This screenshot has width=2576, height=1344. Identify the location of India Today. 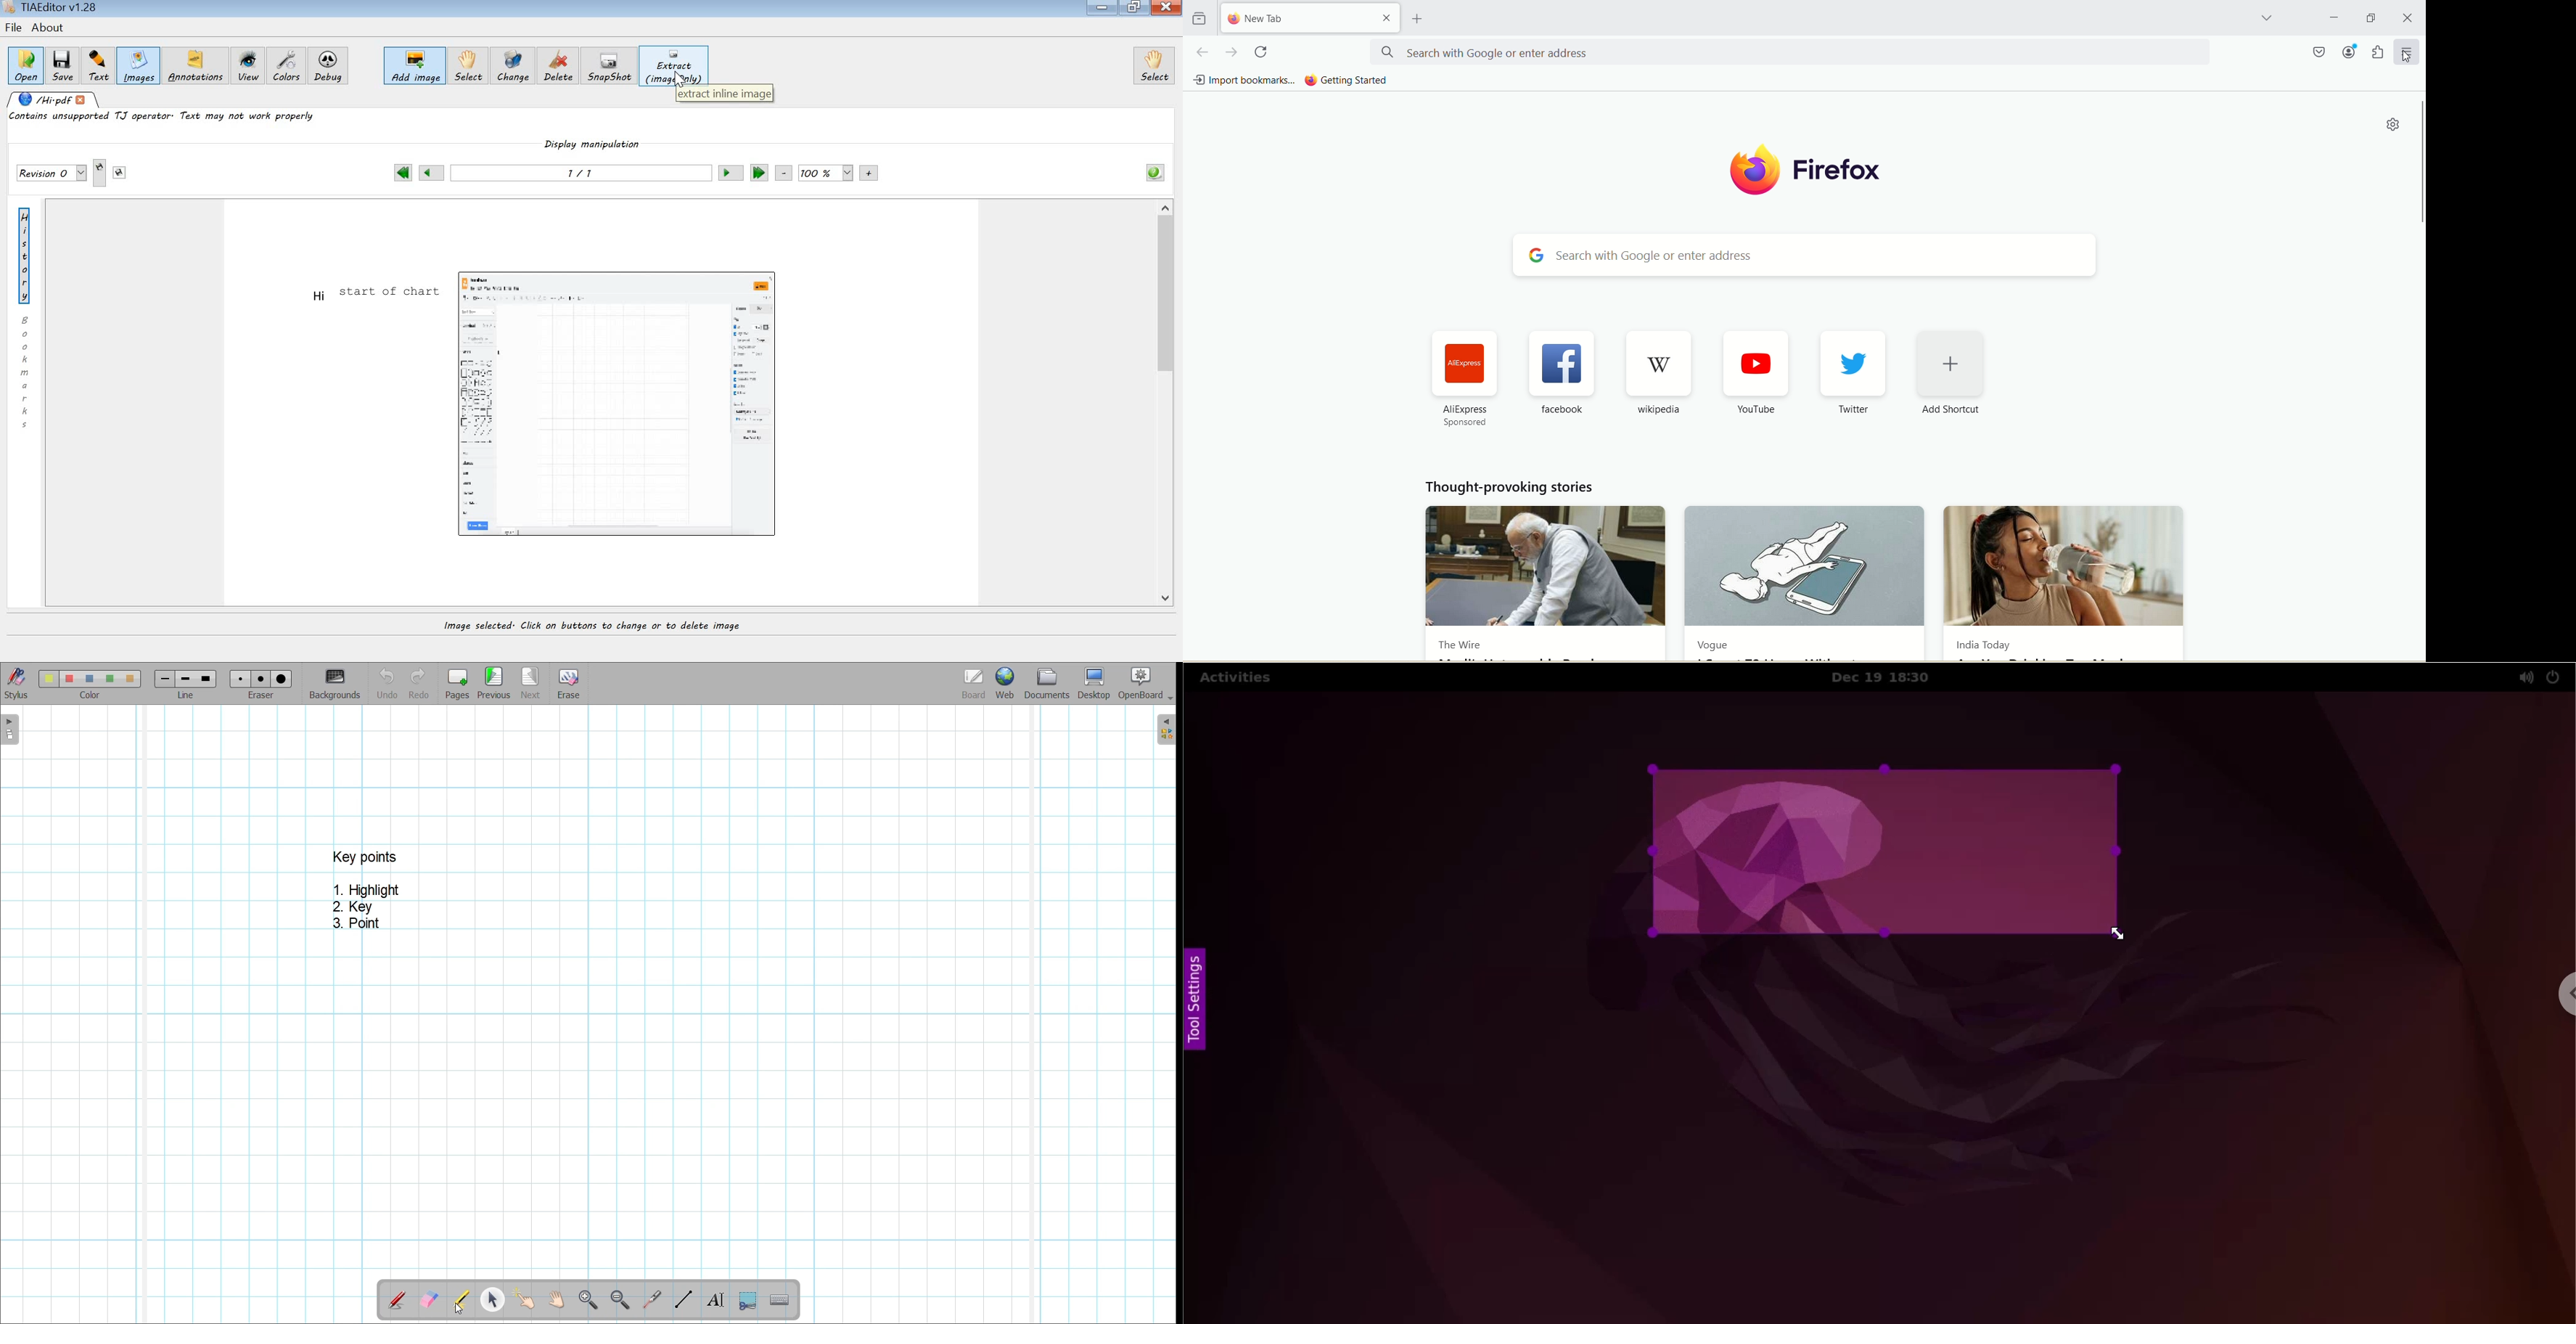
(1982, 645).